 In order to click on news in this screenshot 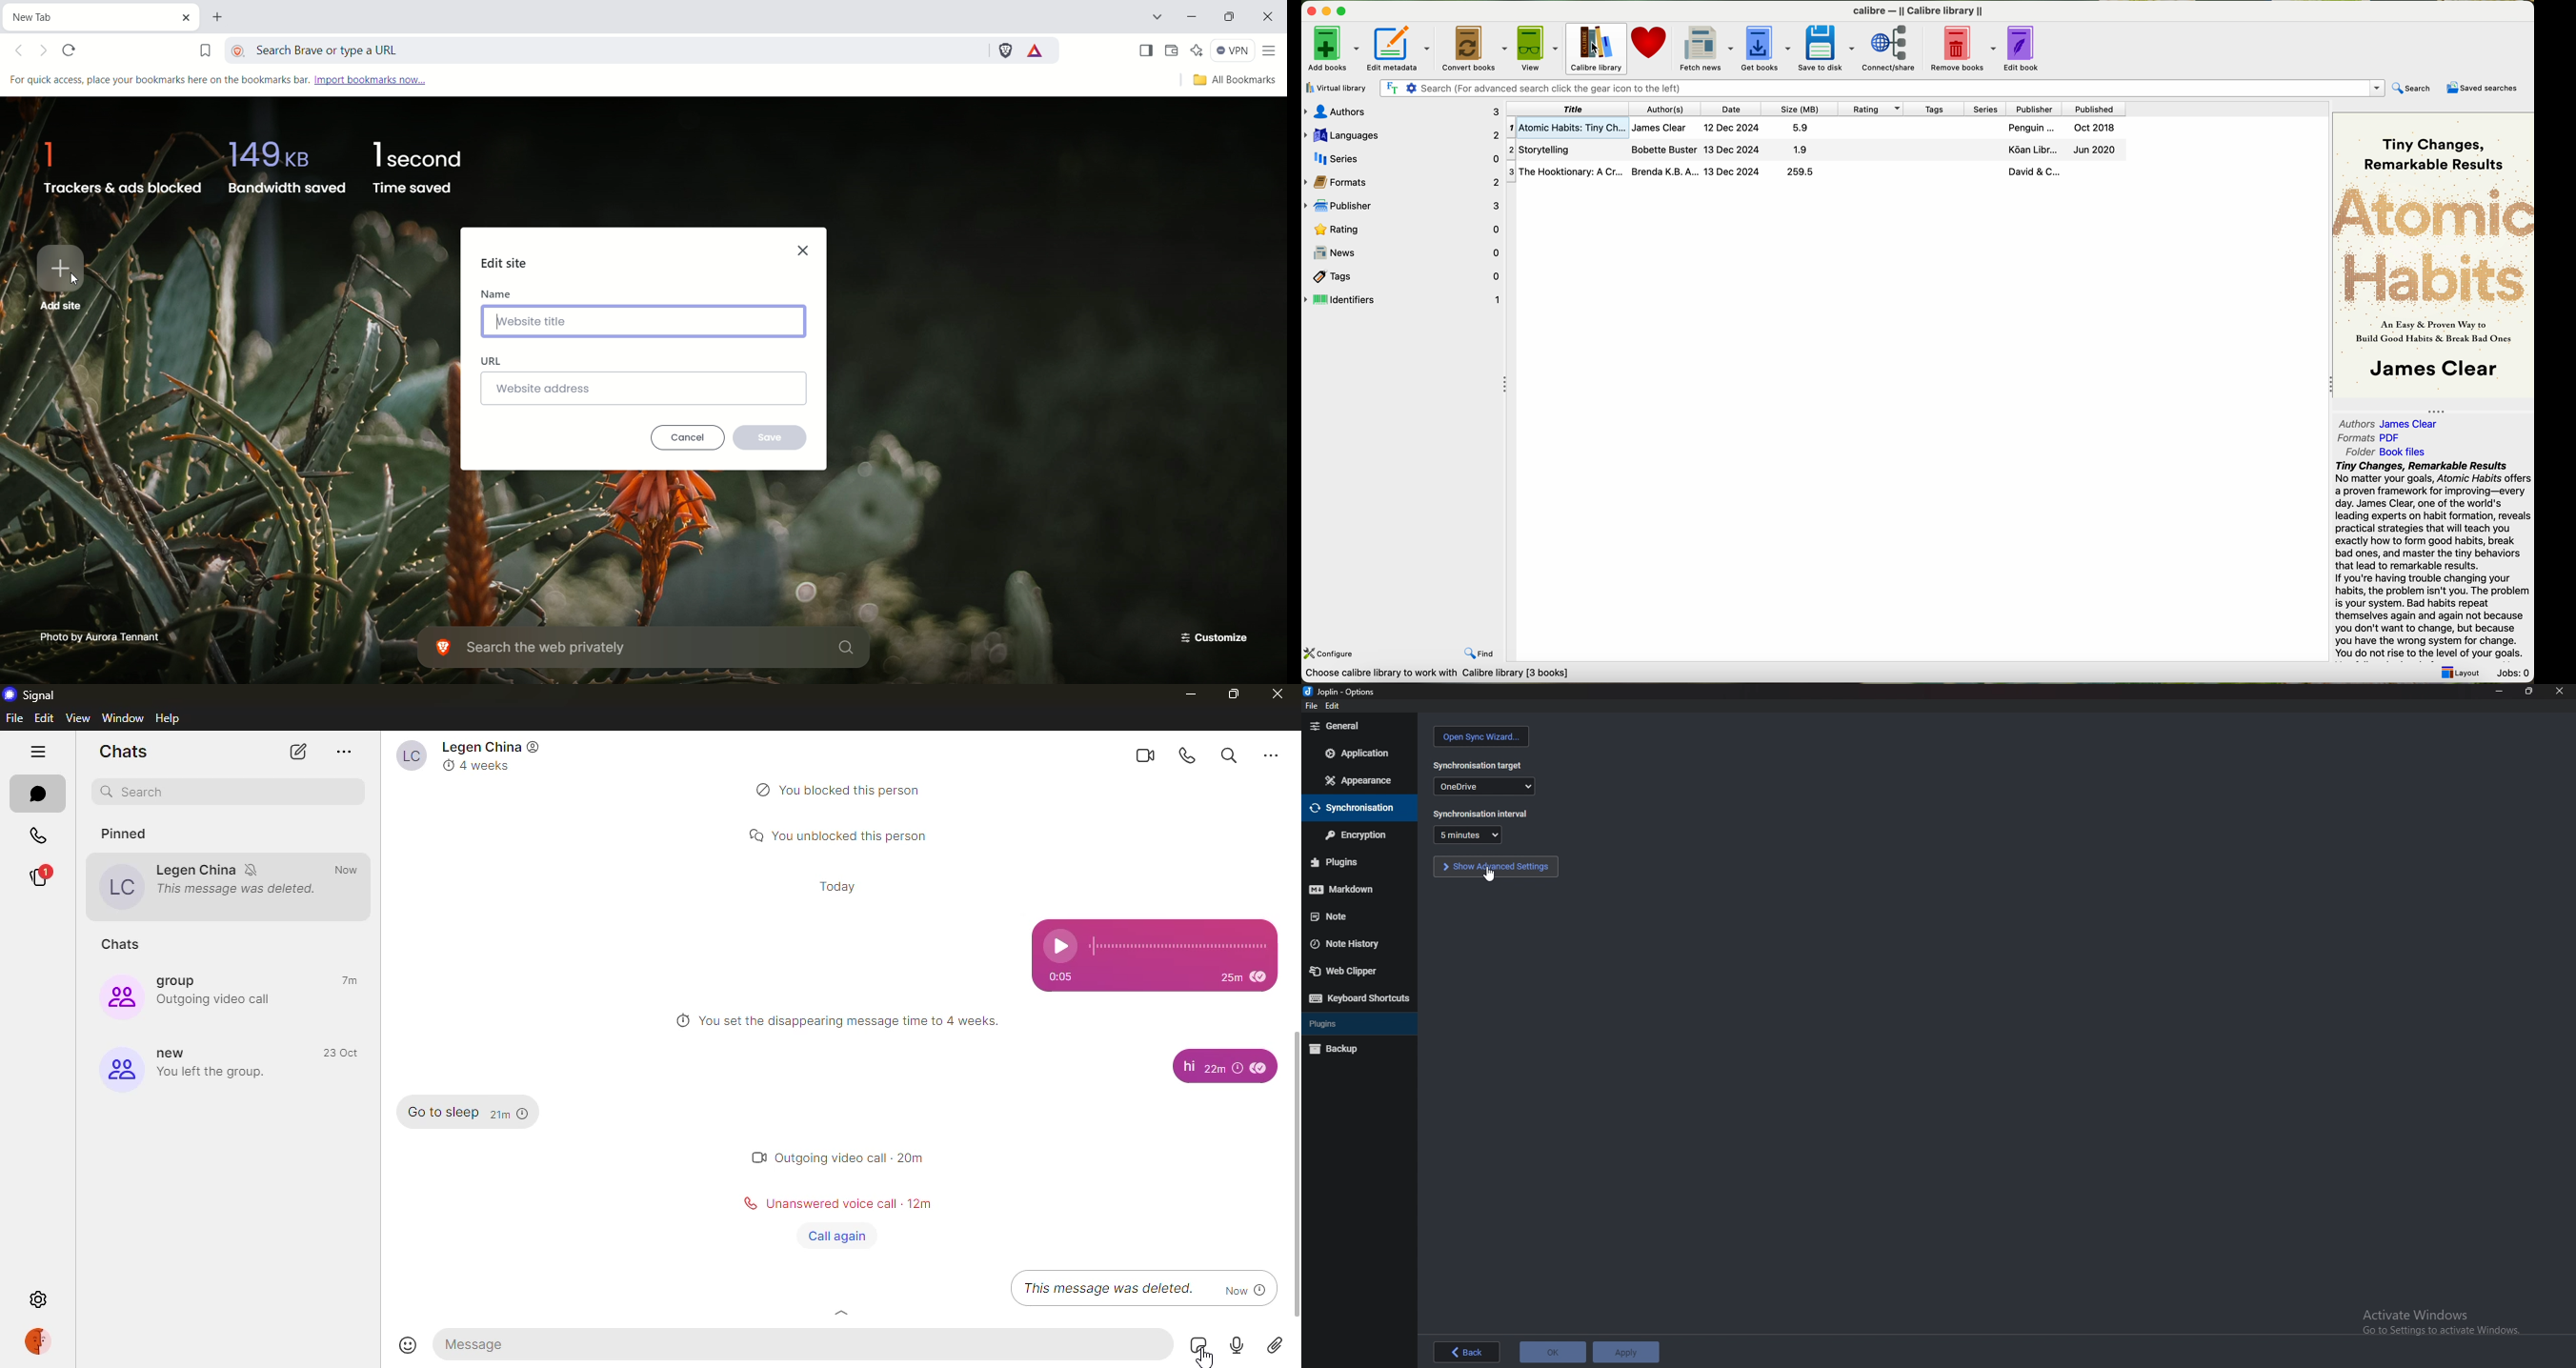, I will do `click(1403, 252)`.